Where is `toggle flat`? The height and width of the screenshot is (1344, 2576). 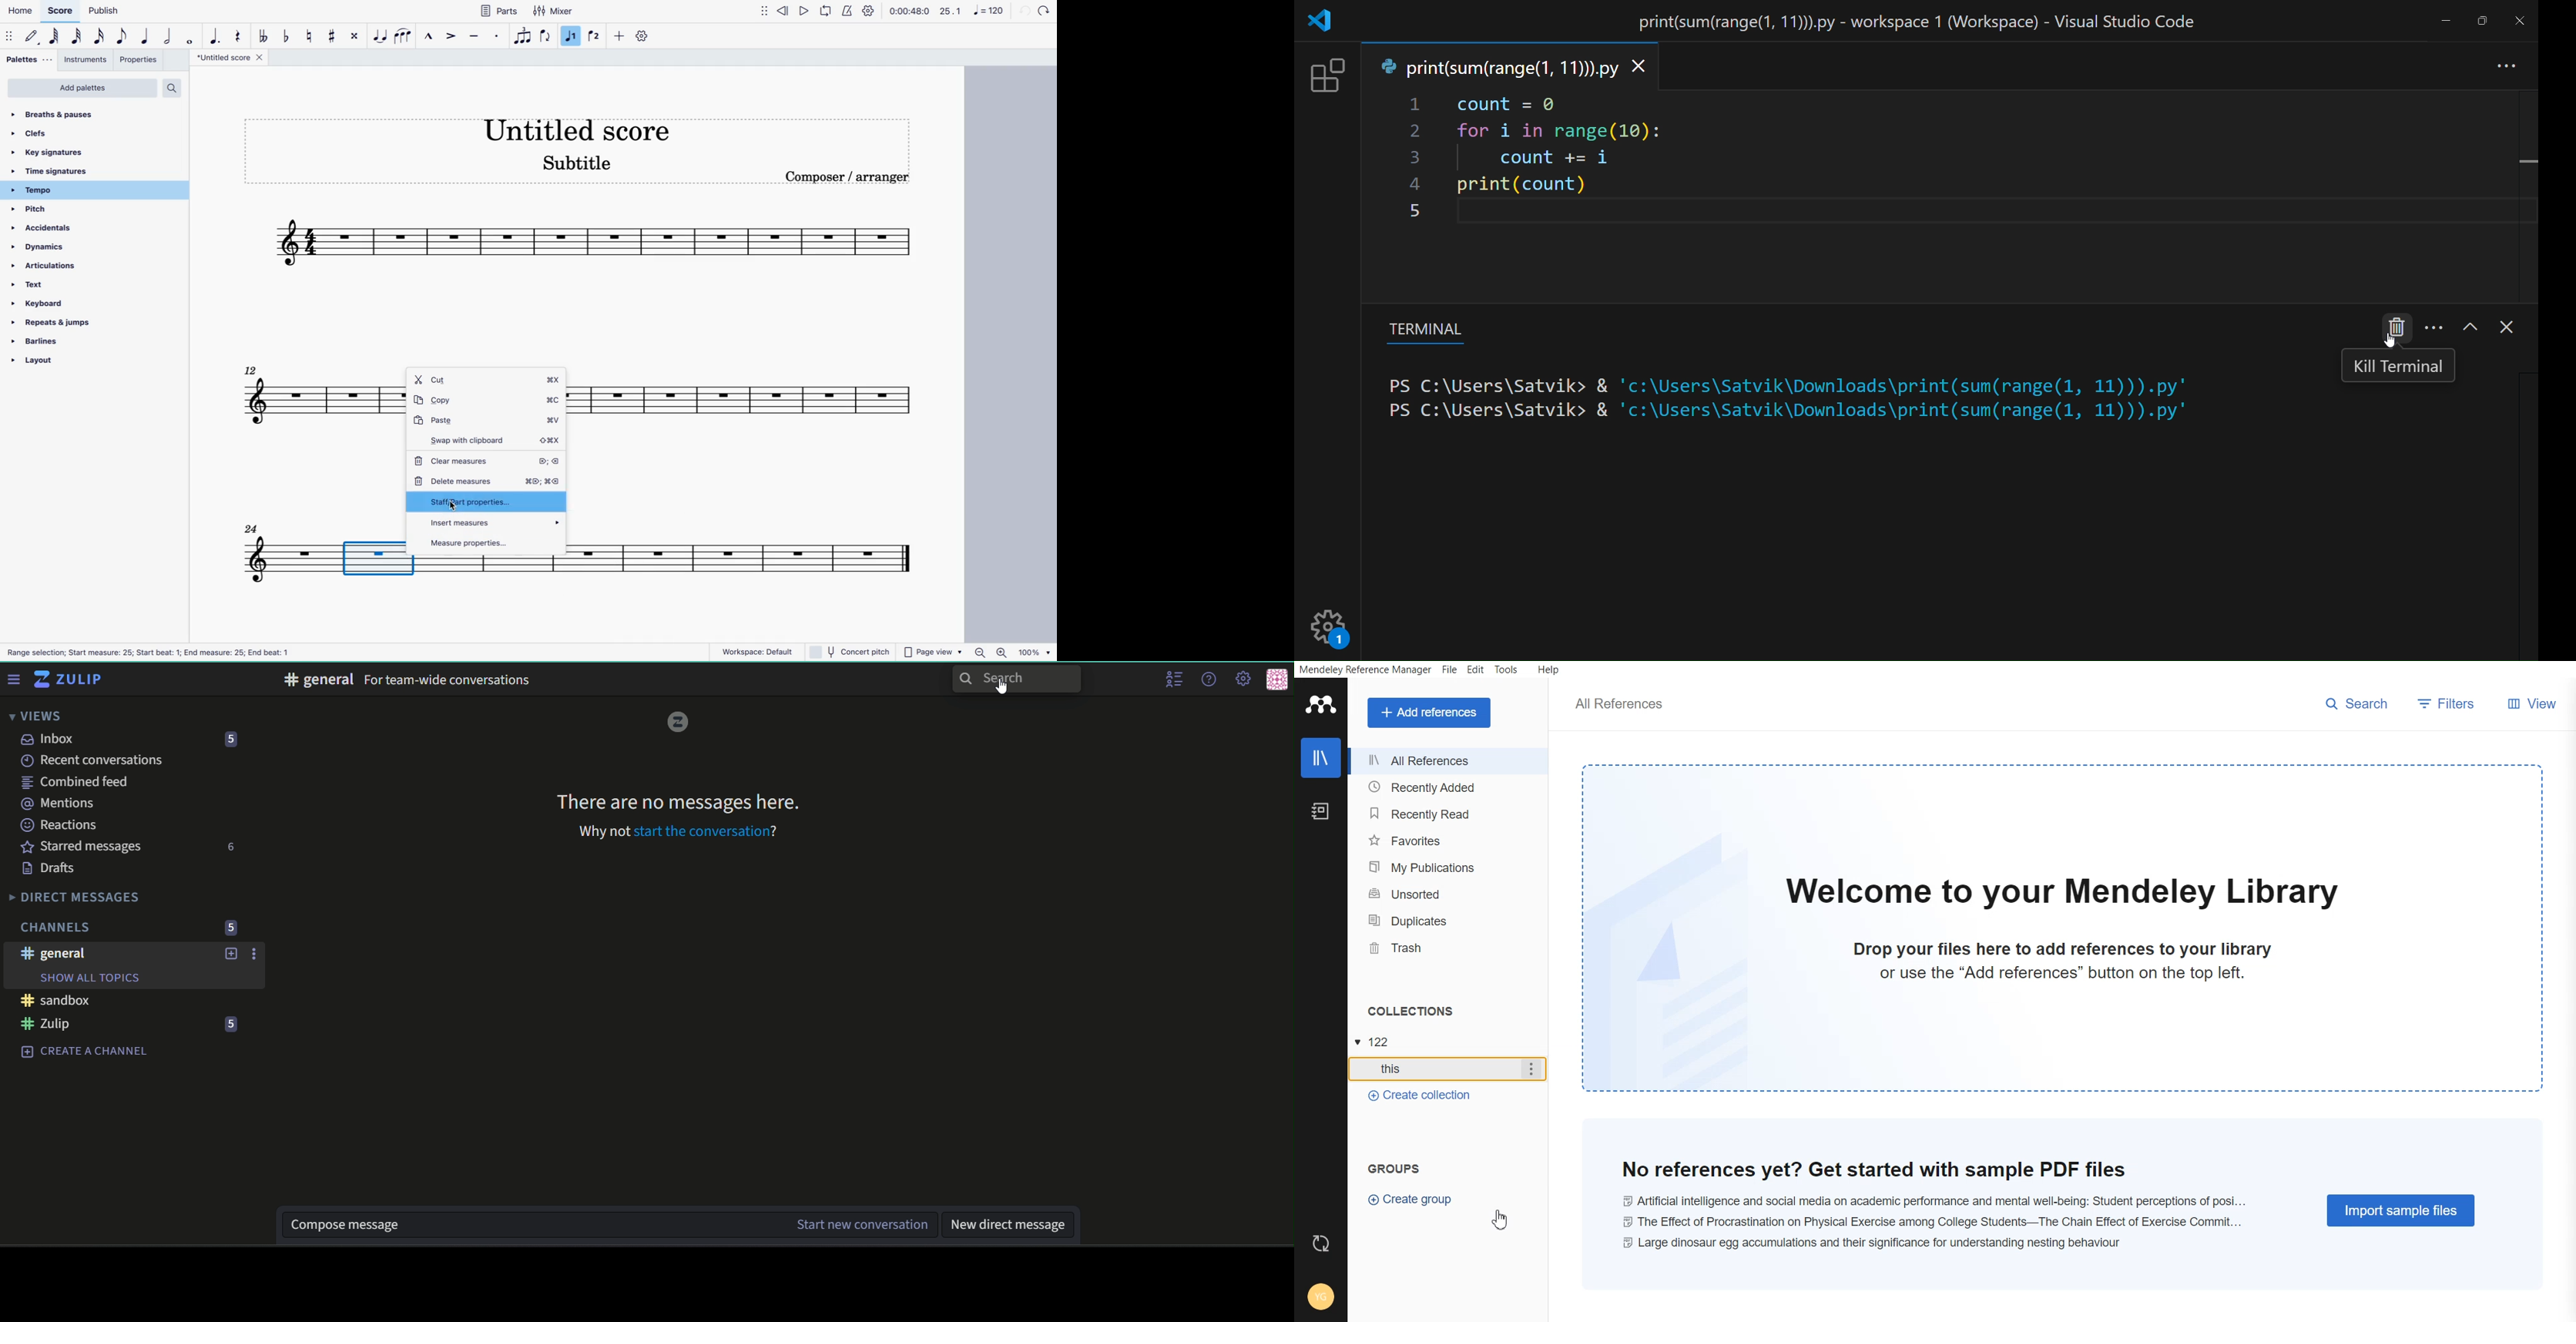 toggle flat is located at coordinates (286, 37).